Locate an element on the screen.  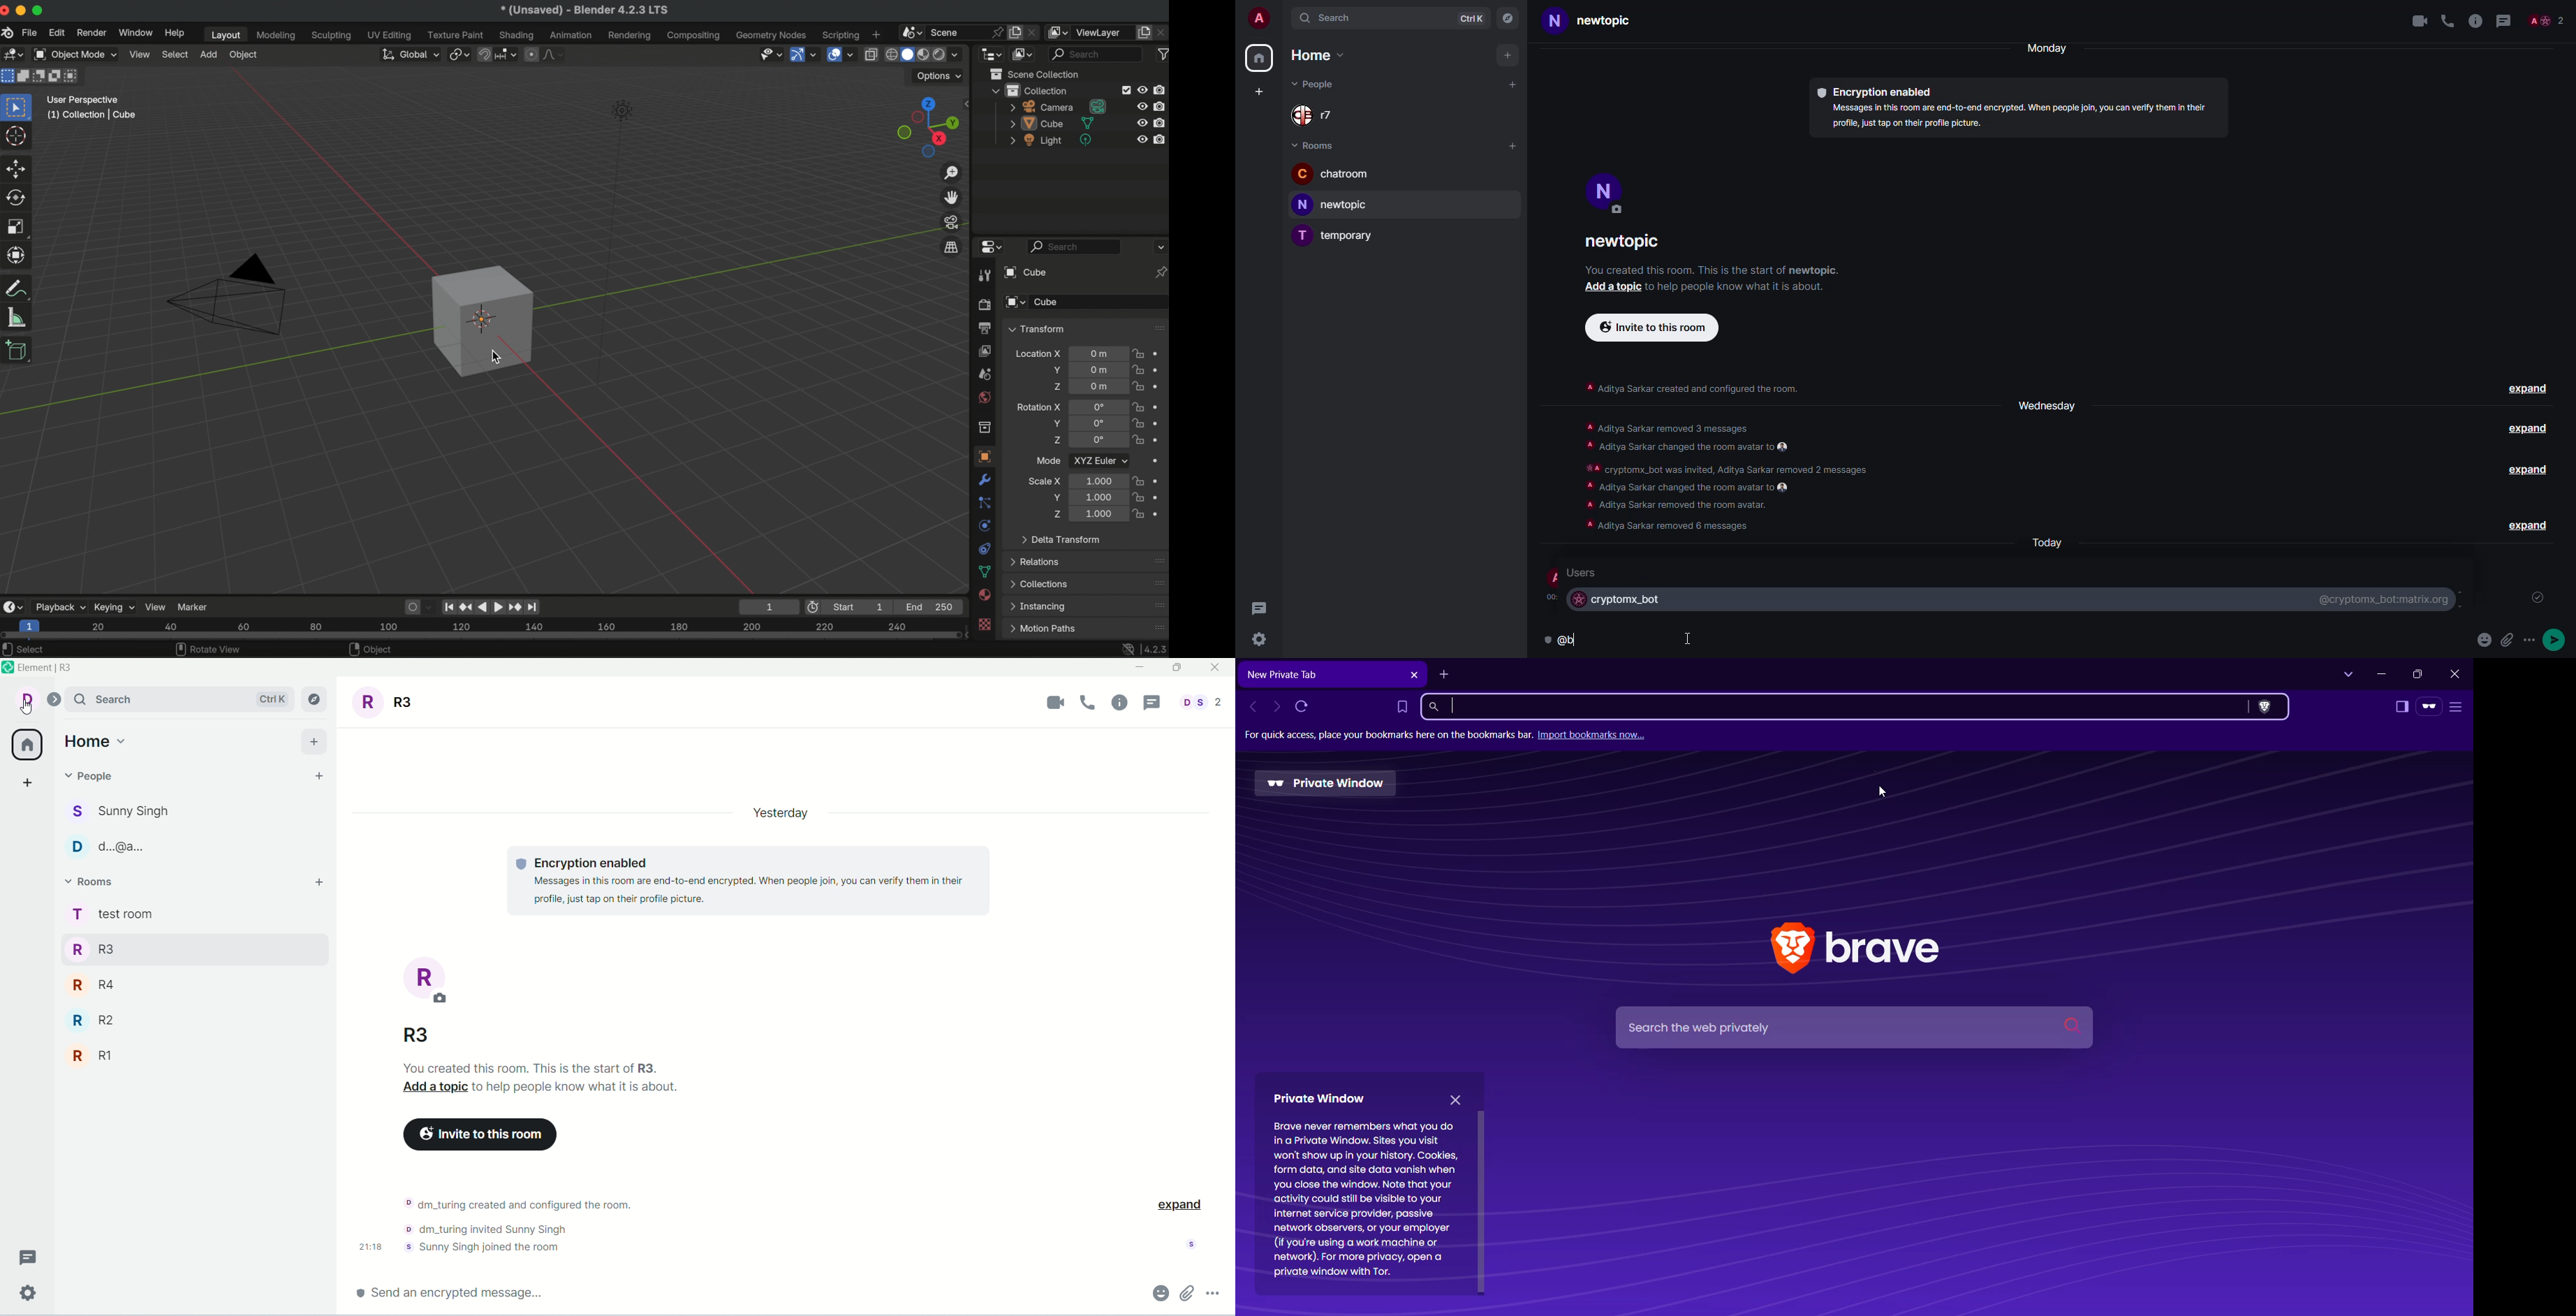
drag handles is located at coordinates (1157, 583).